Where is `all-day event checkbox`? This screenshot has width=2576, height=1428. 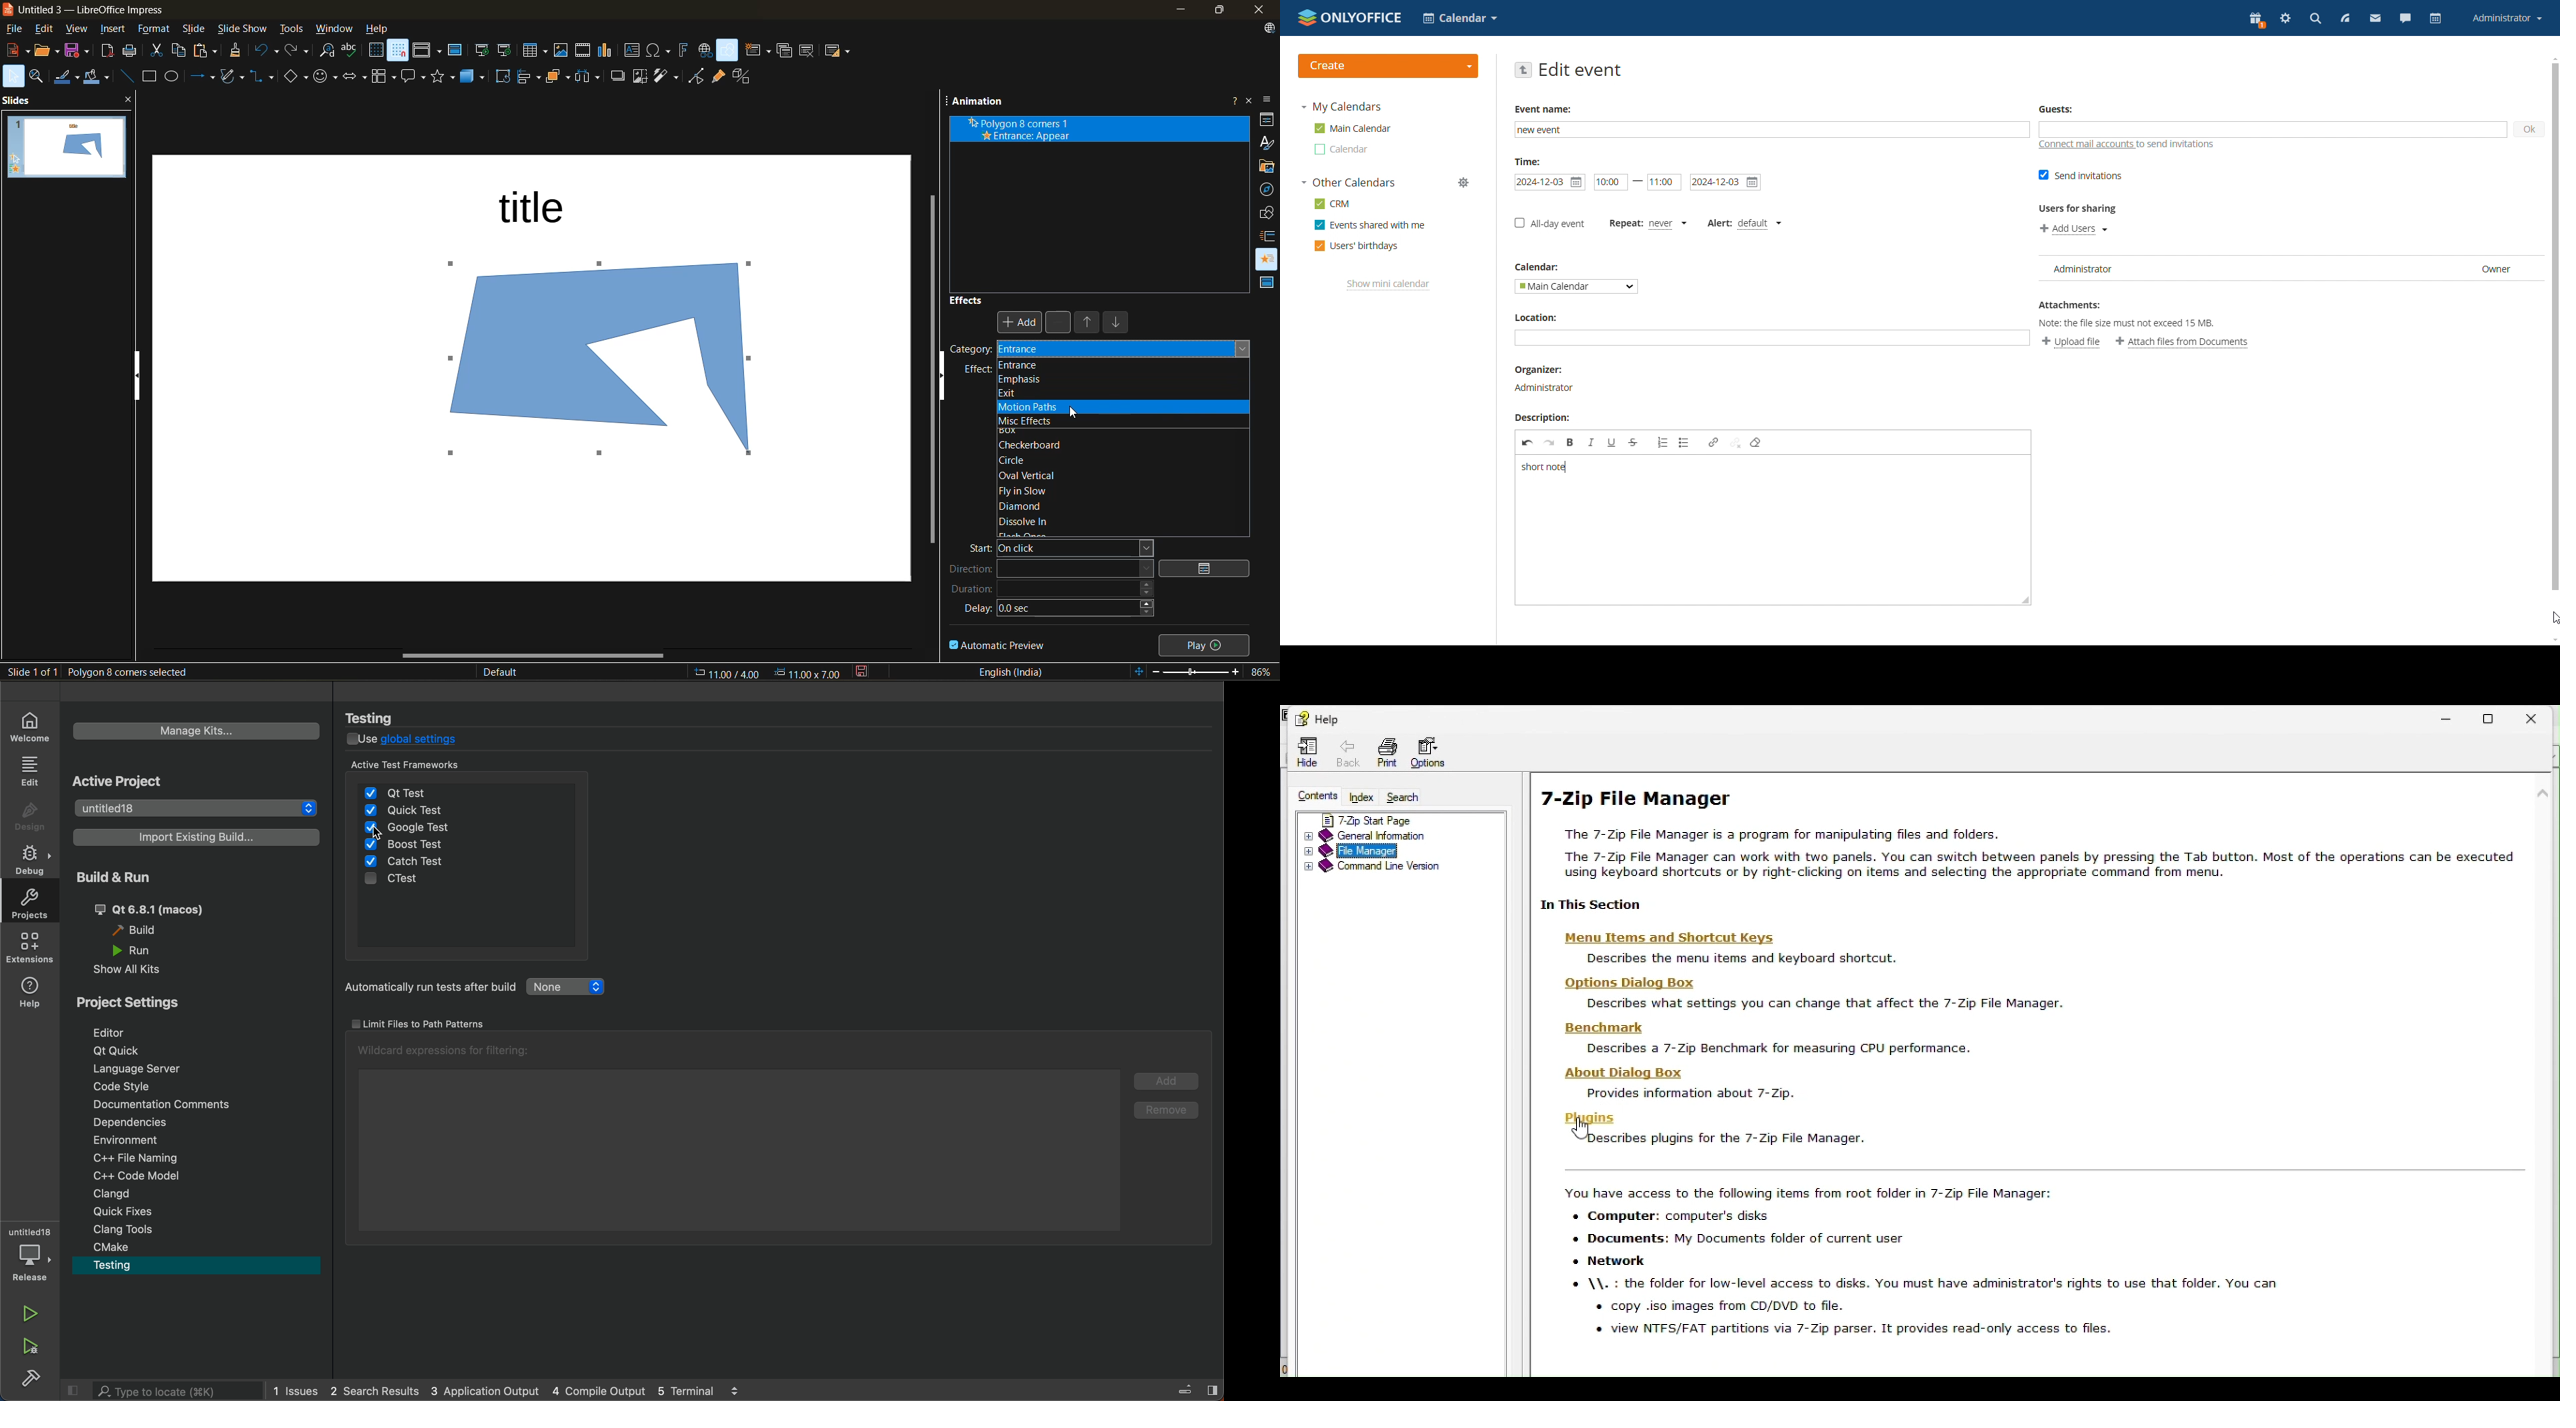
all-day event checkbox is located at coordinates (1549, 223).